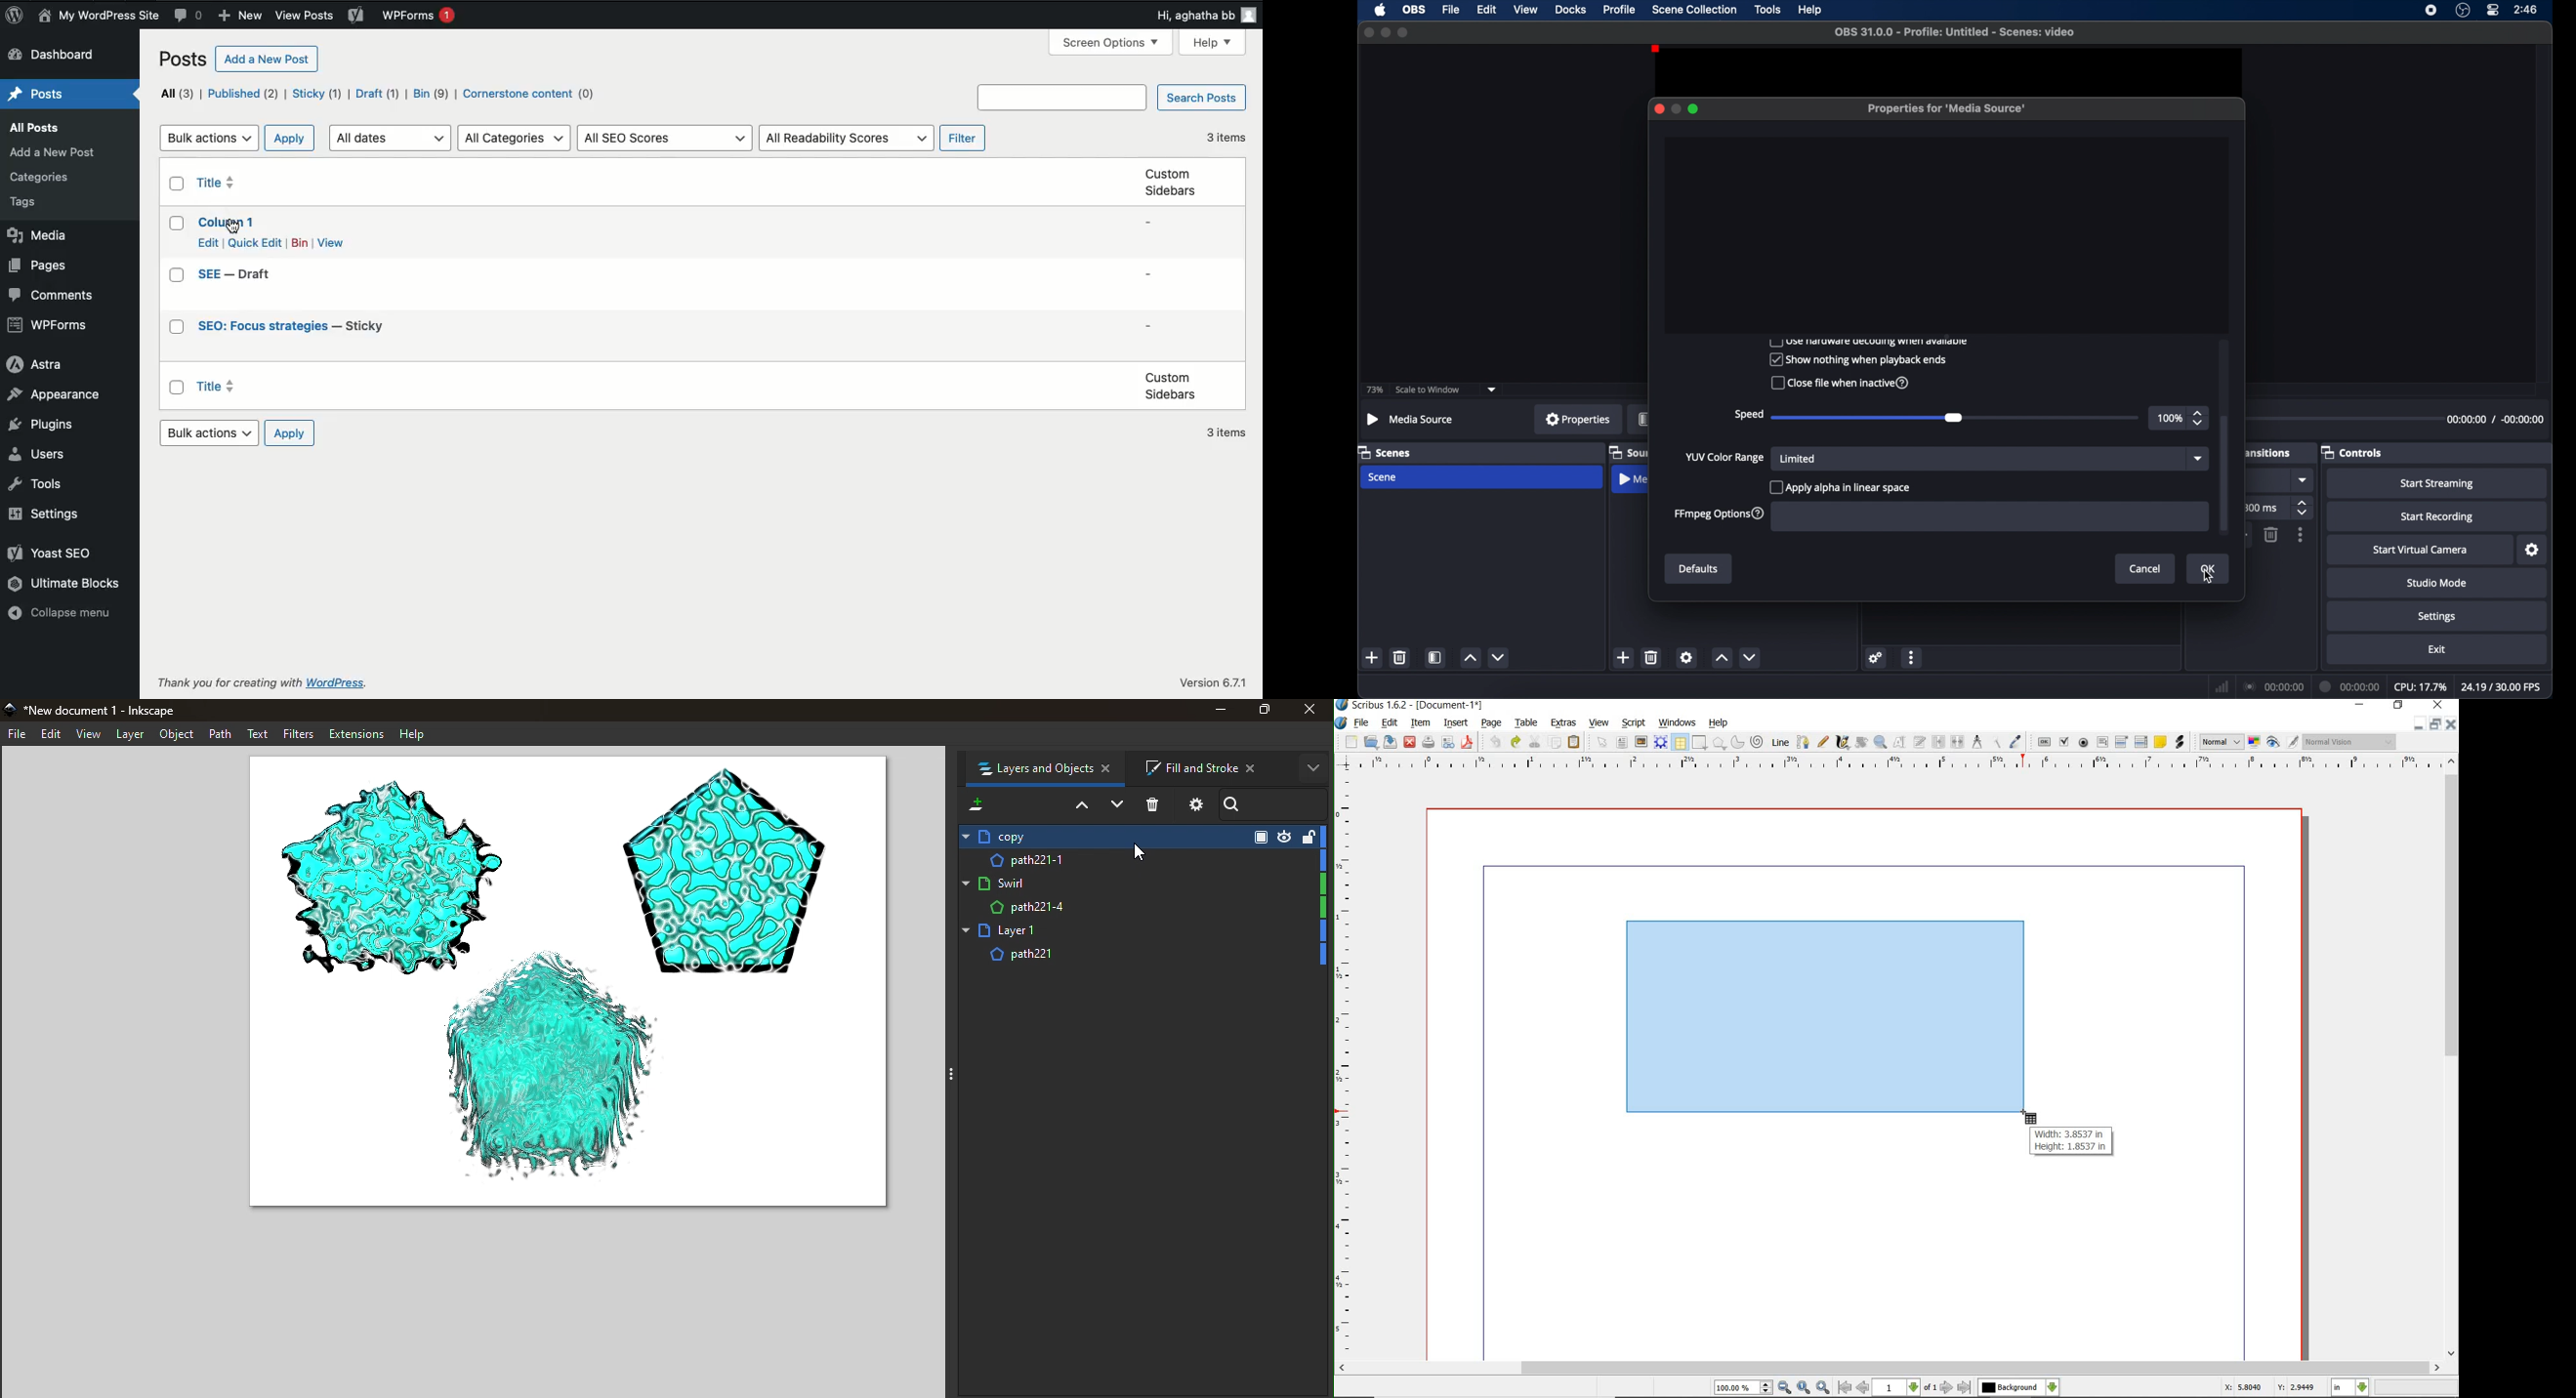  What do you see at coordinates (1694, 109) in the screenshot?
I see `maximize` at bounding box center [1694, 109].